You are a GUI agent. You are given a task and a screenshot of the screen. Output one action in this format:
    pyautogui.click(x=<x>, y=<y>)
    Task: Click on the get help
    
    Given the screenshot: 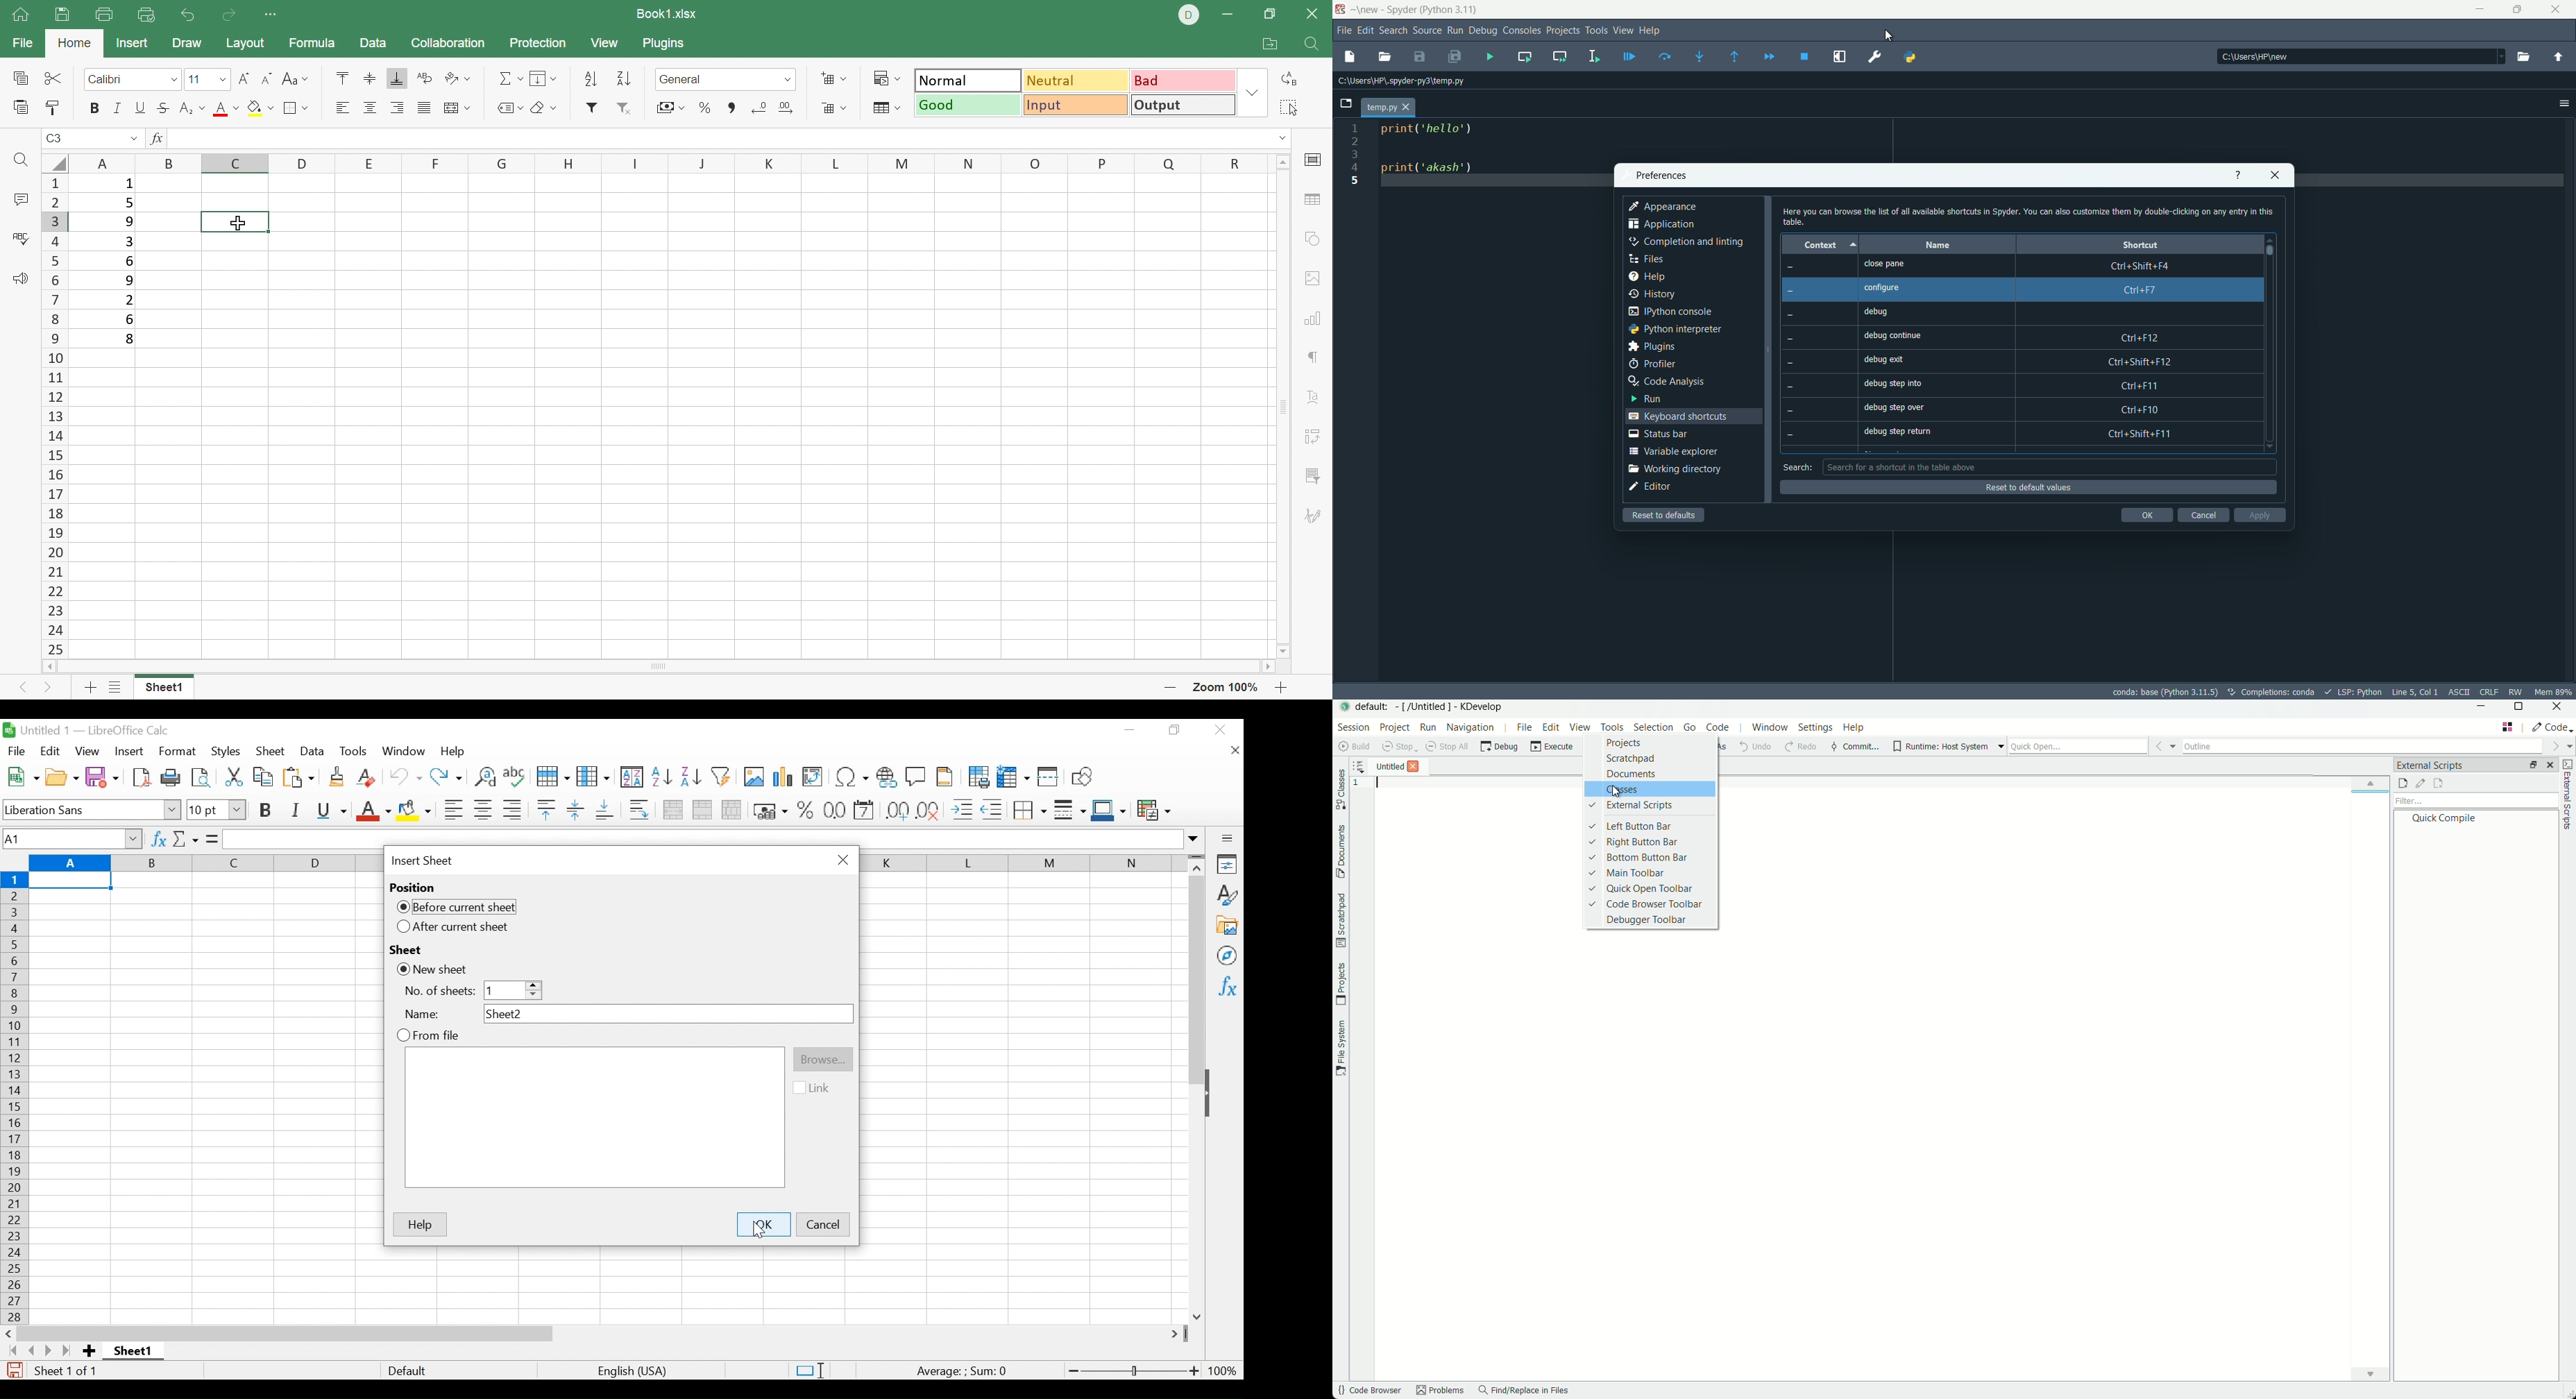 What is the action you would take?
    pyautogui.click(x=2237, y=175)
    